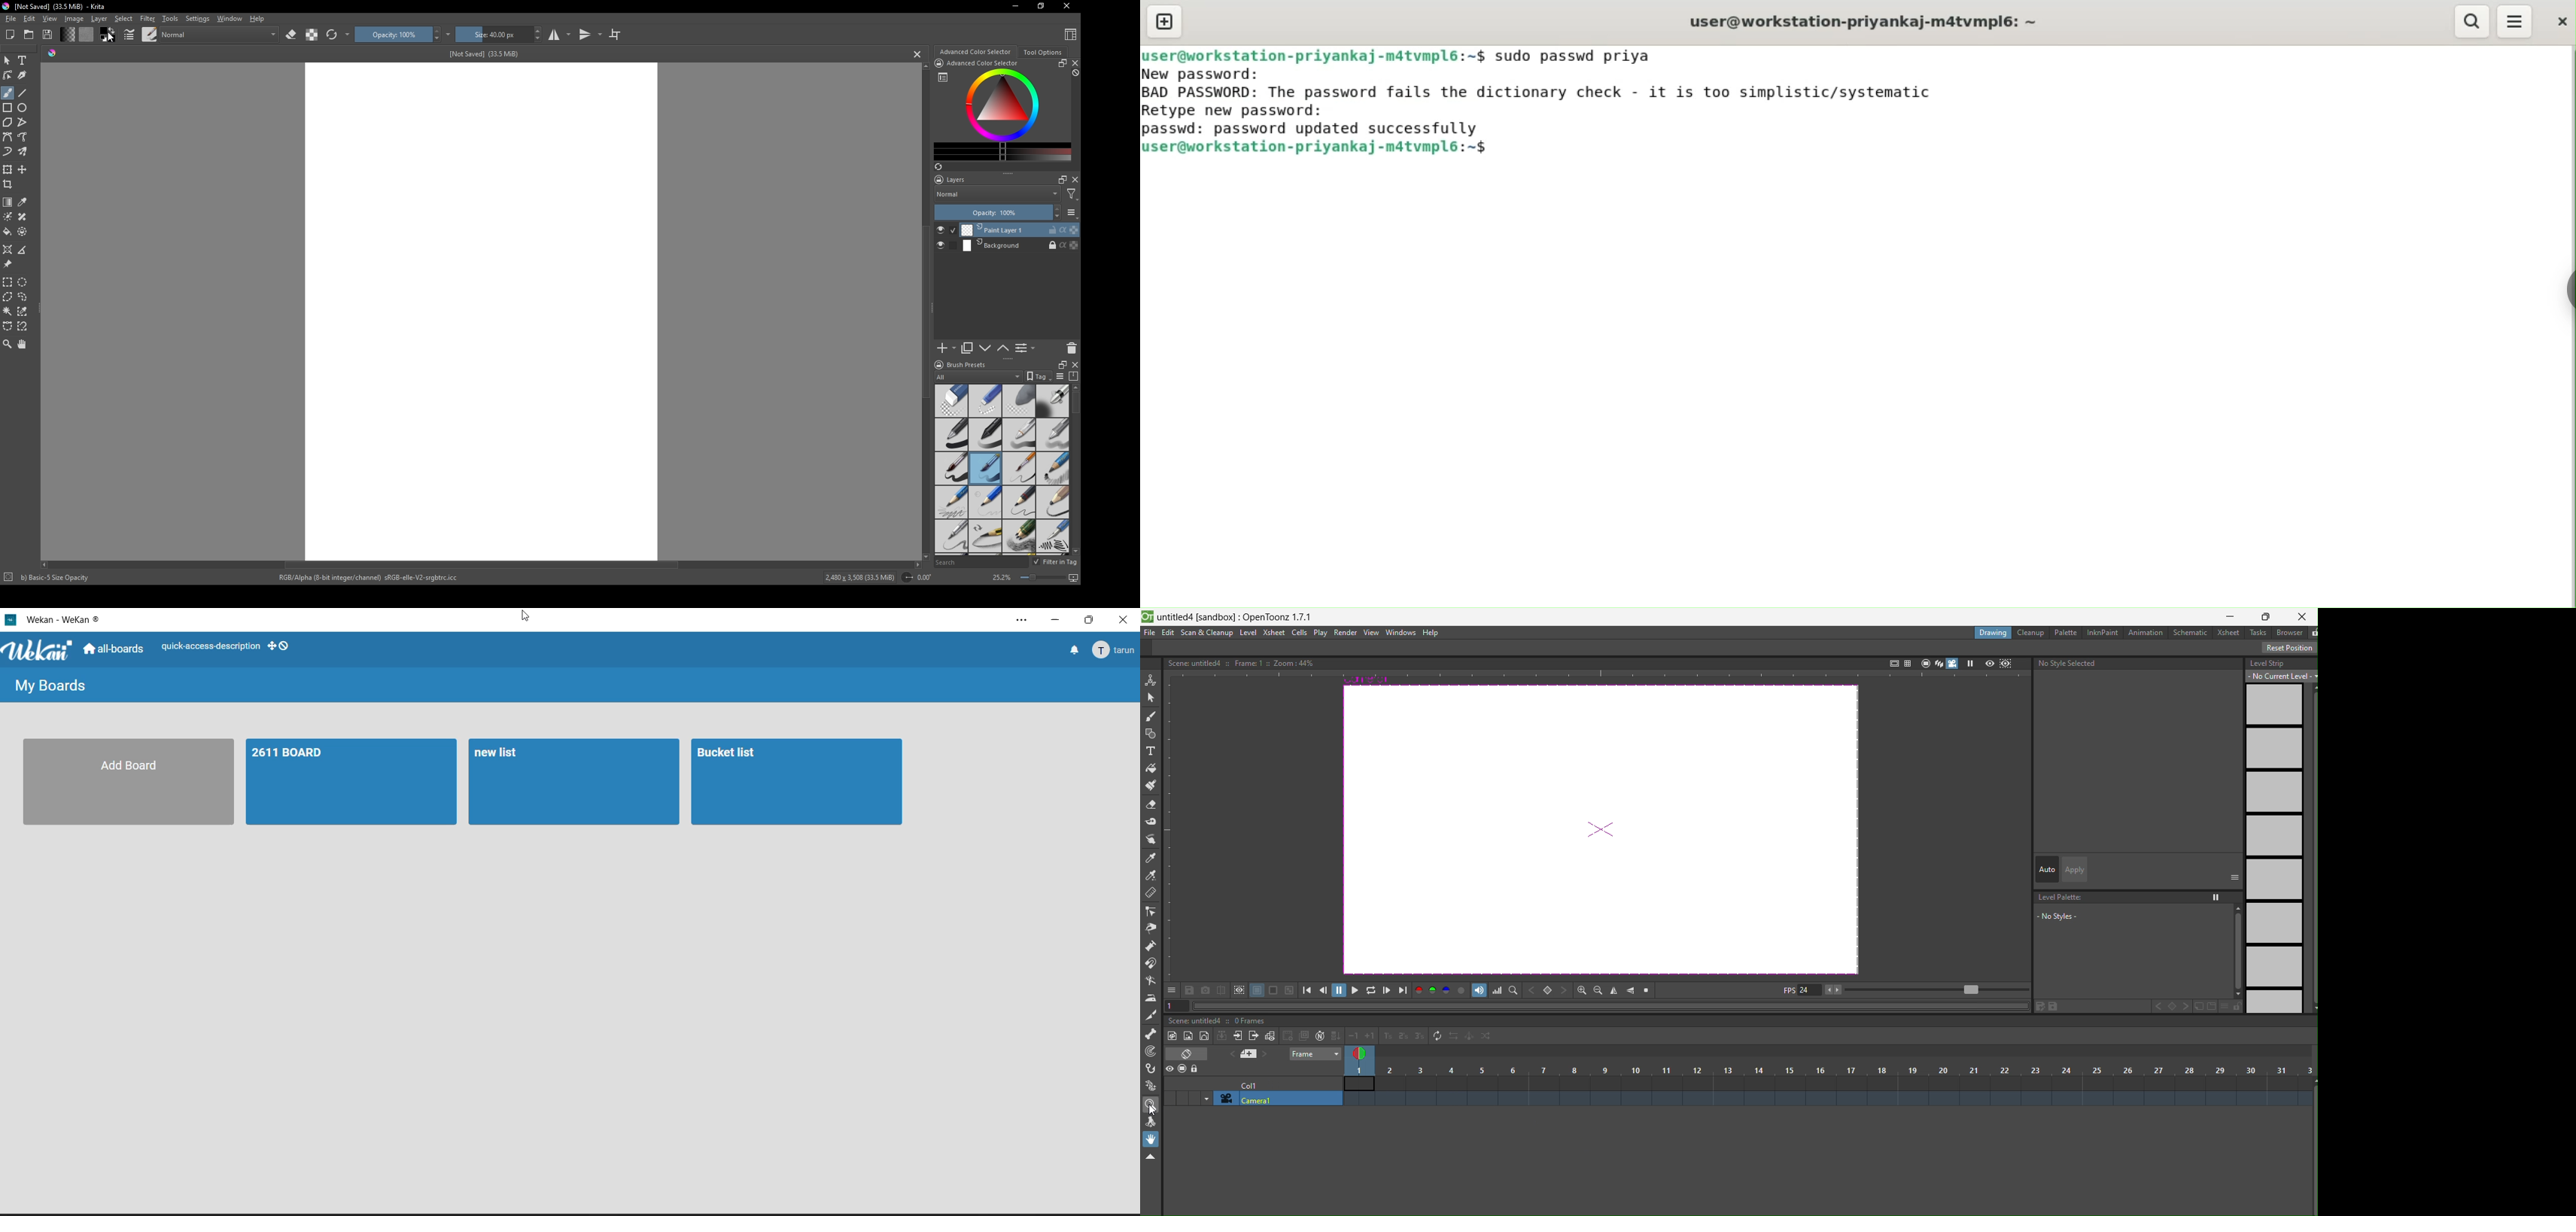  What do you see at coordinates (7, 311) in the screenshot?
I see `magic wand` at bounding box center [7, 311].